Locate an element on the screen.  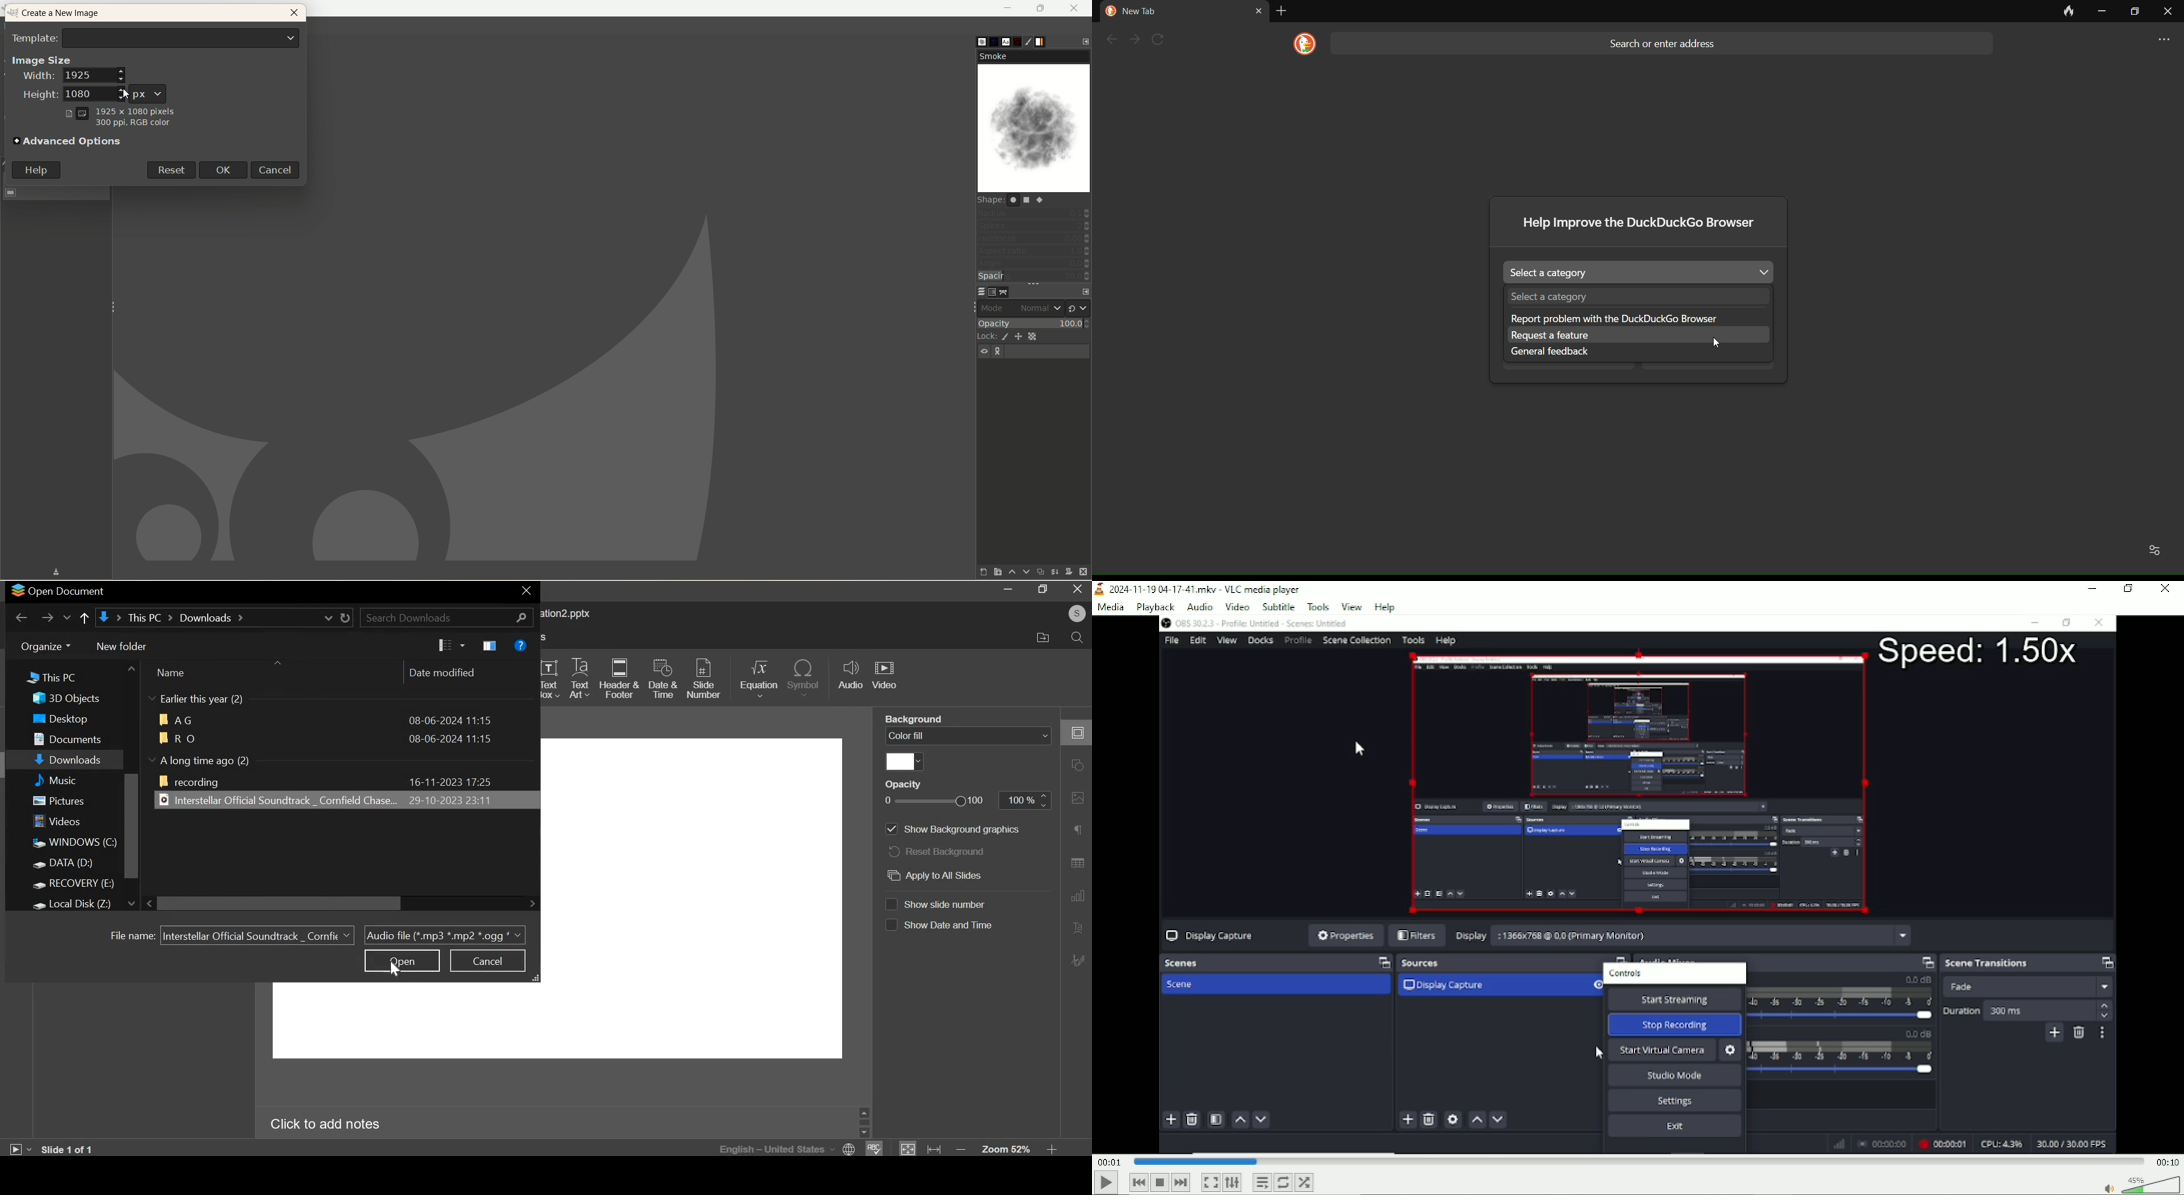
a long time ago is located at coordinates (208, 760).